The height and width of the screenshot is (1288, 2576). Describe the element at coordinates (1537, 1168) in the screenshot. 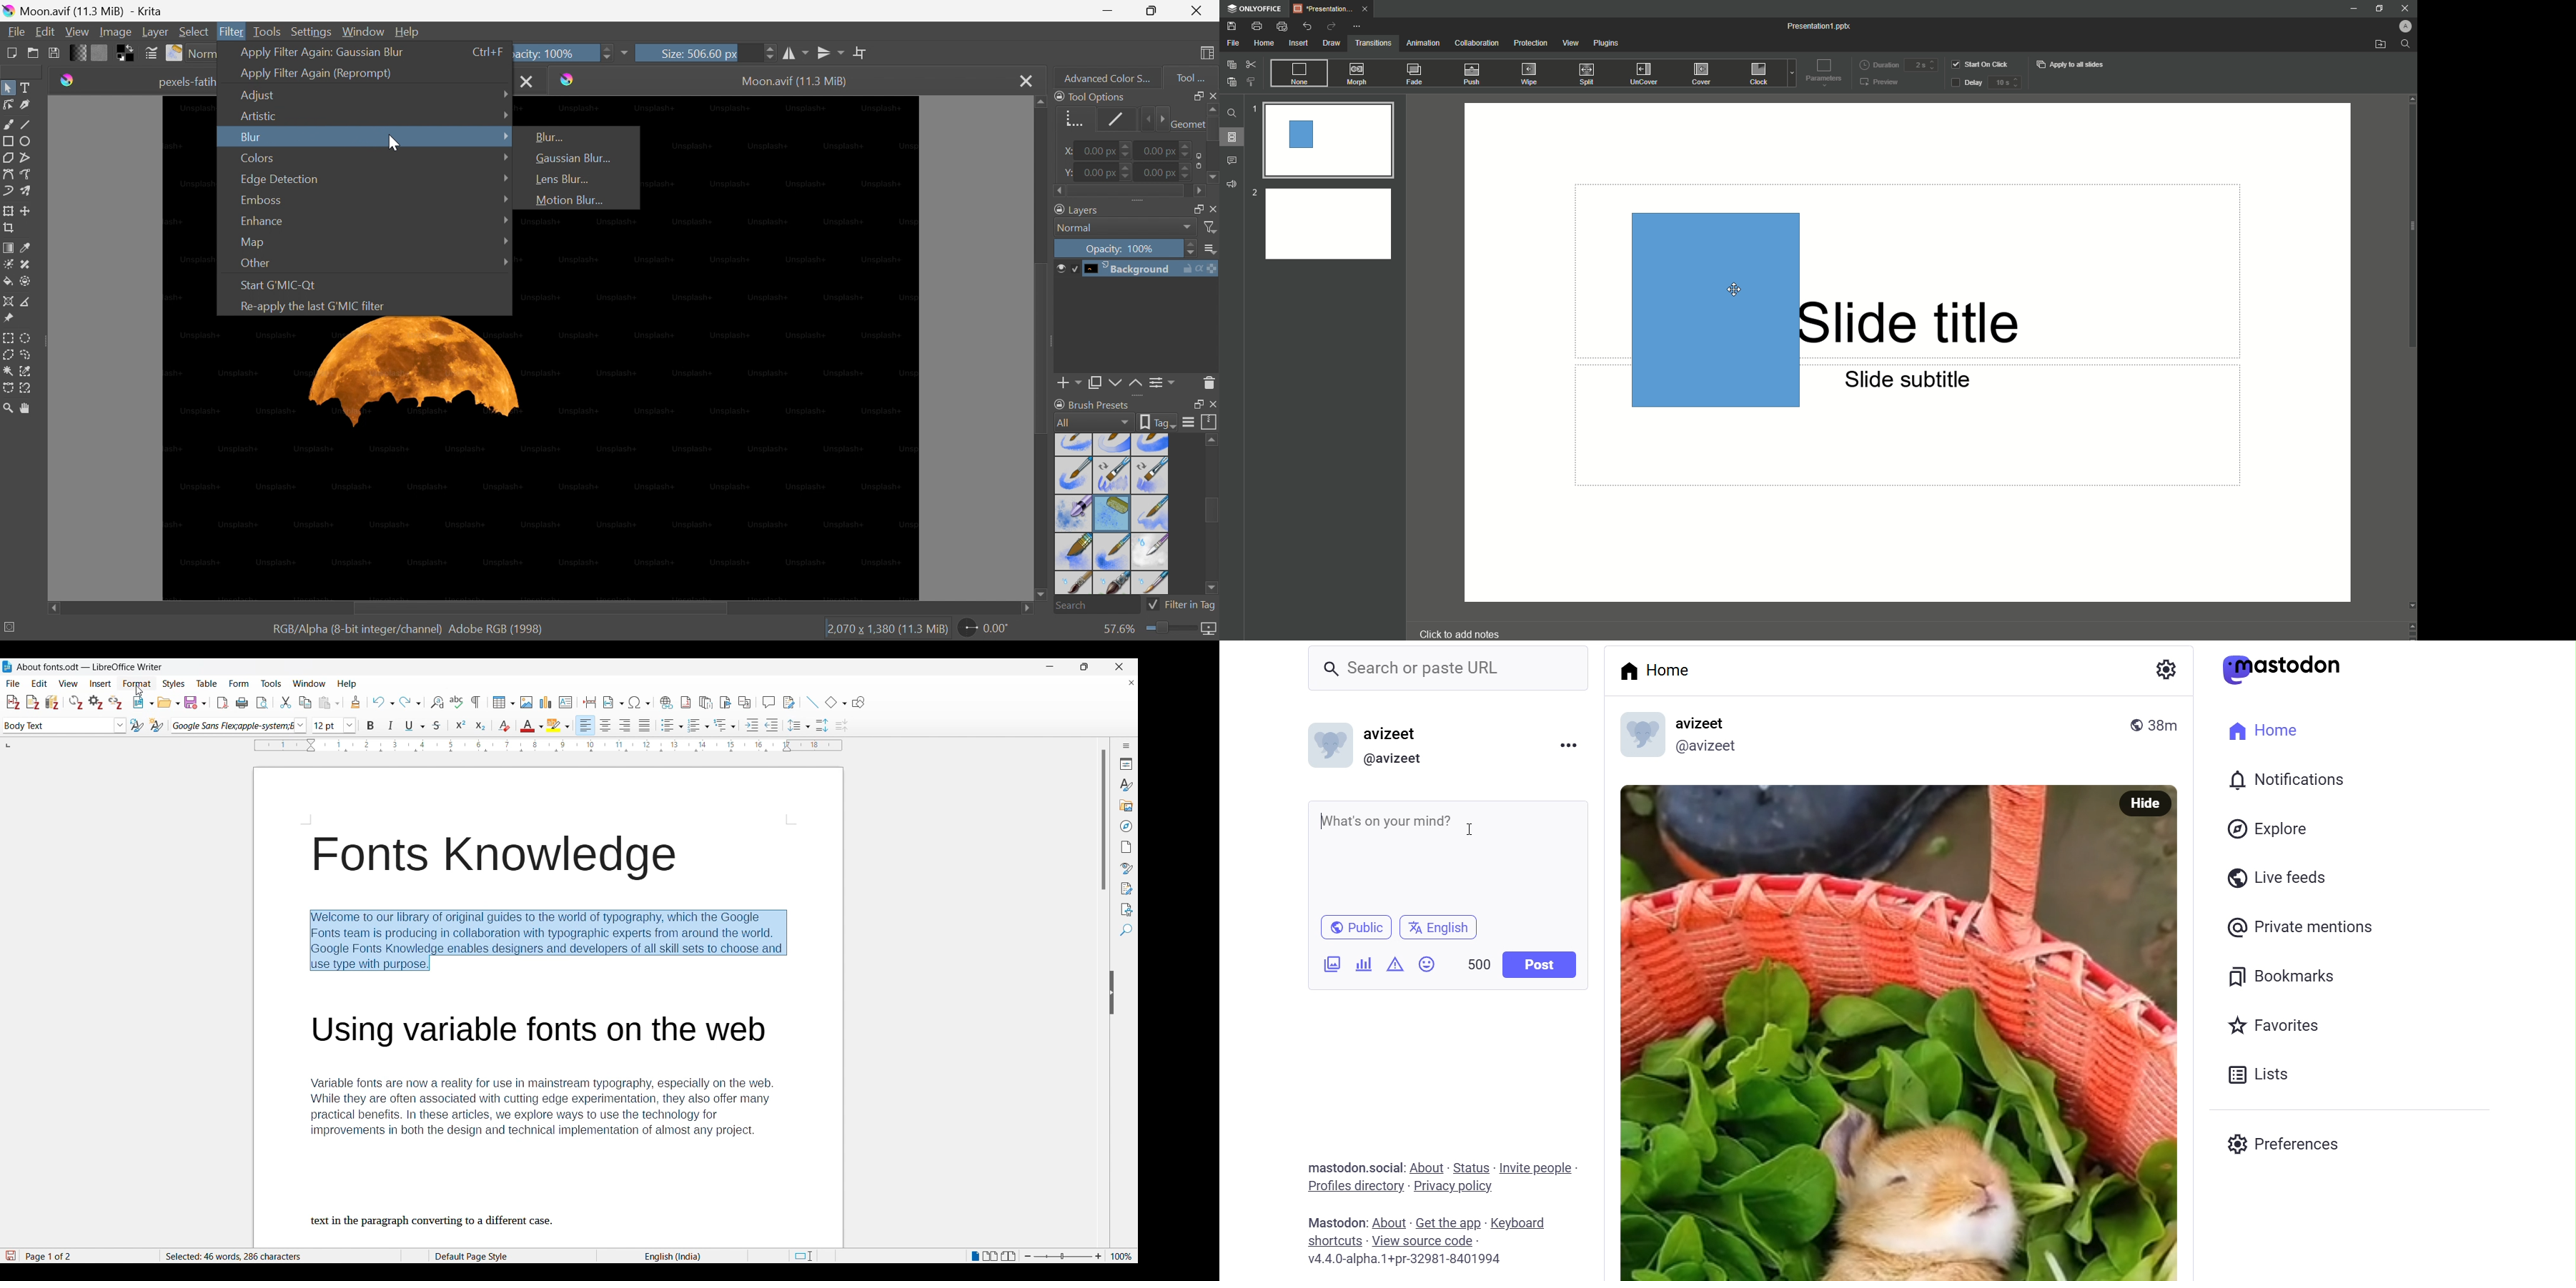

I see `Invite People` at that location.